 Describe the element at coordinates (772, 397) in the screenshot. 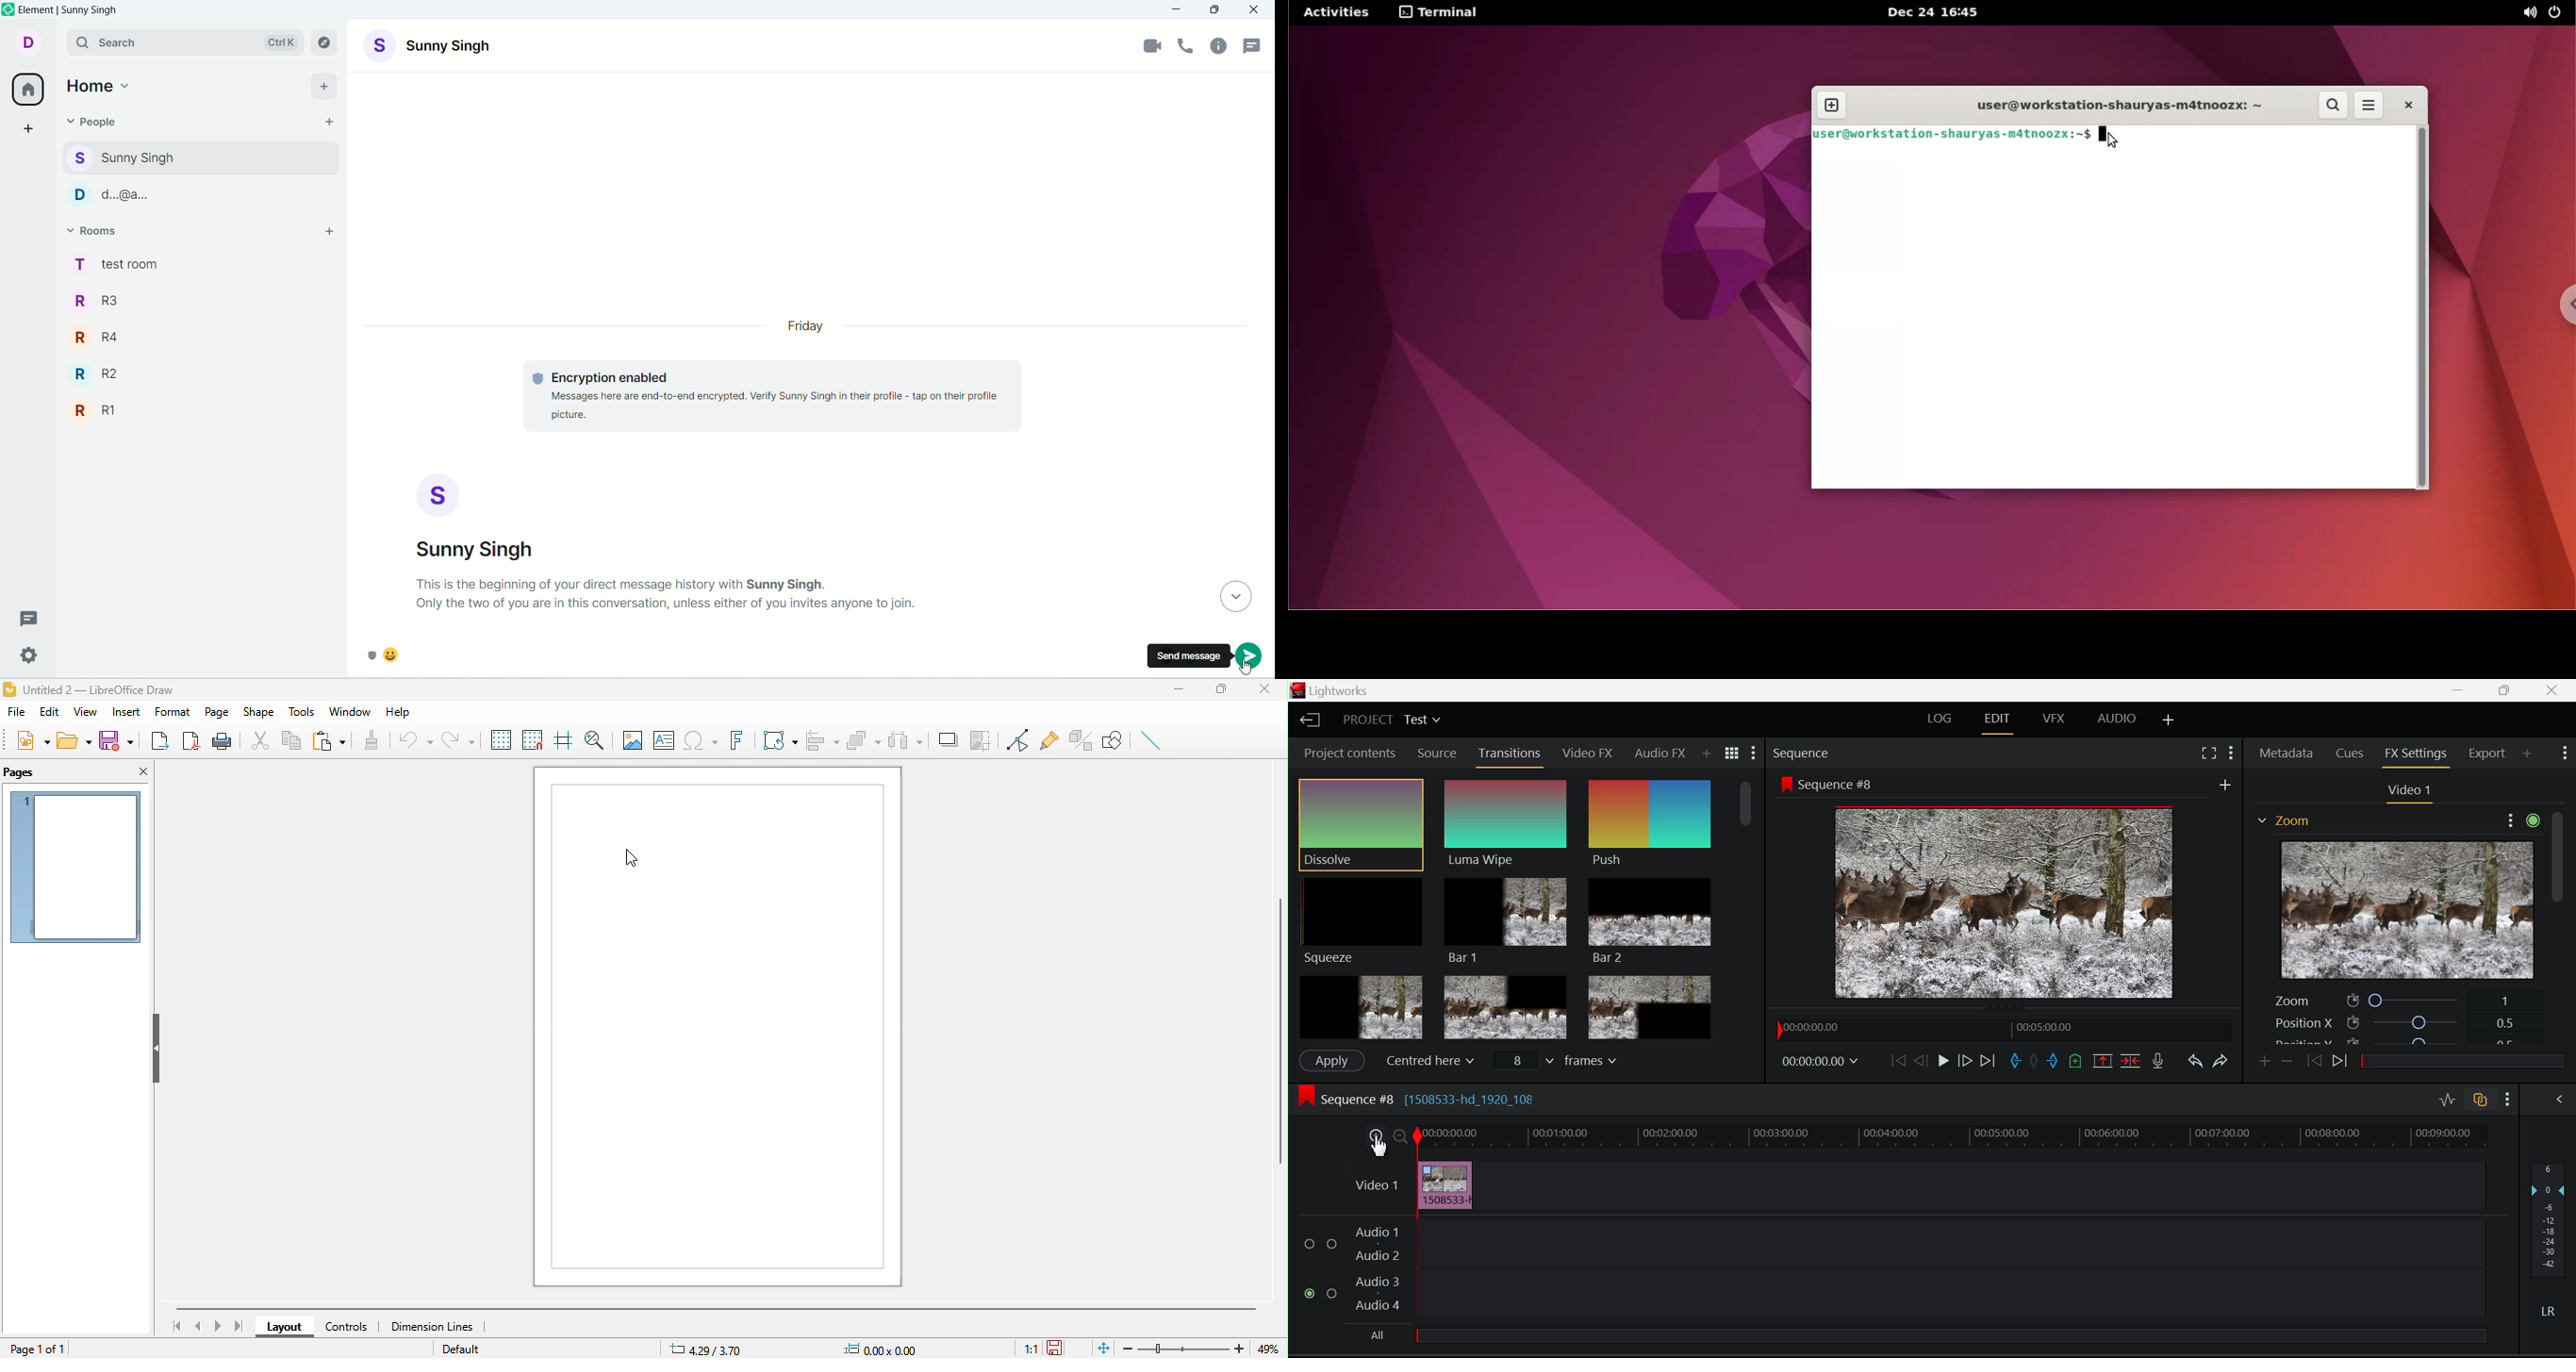

I see `test` at that location.